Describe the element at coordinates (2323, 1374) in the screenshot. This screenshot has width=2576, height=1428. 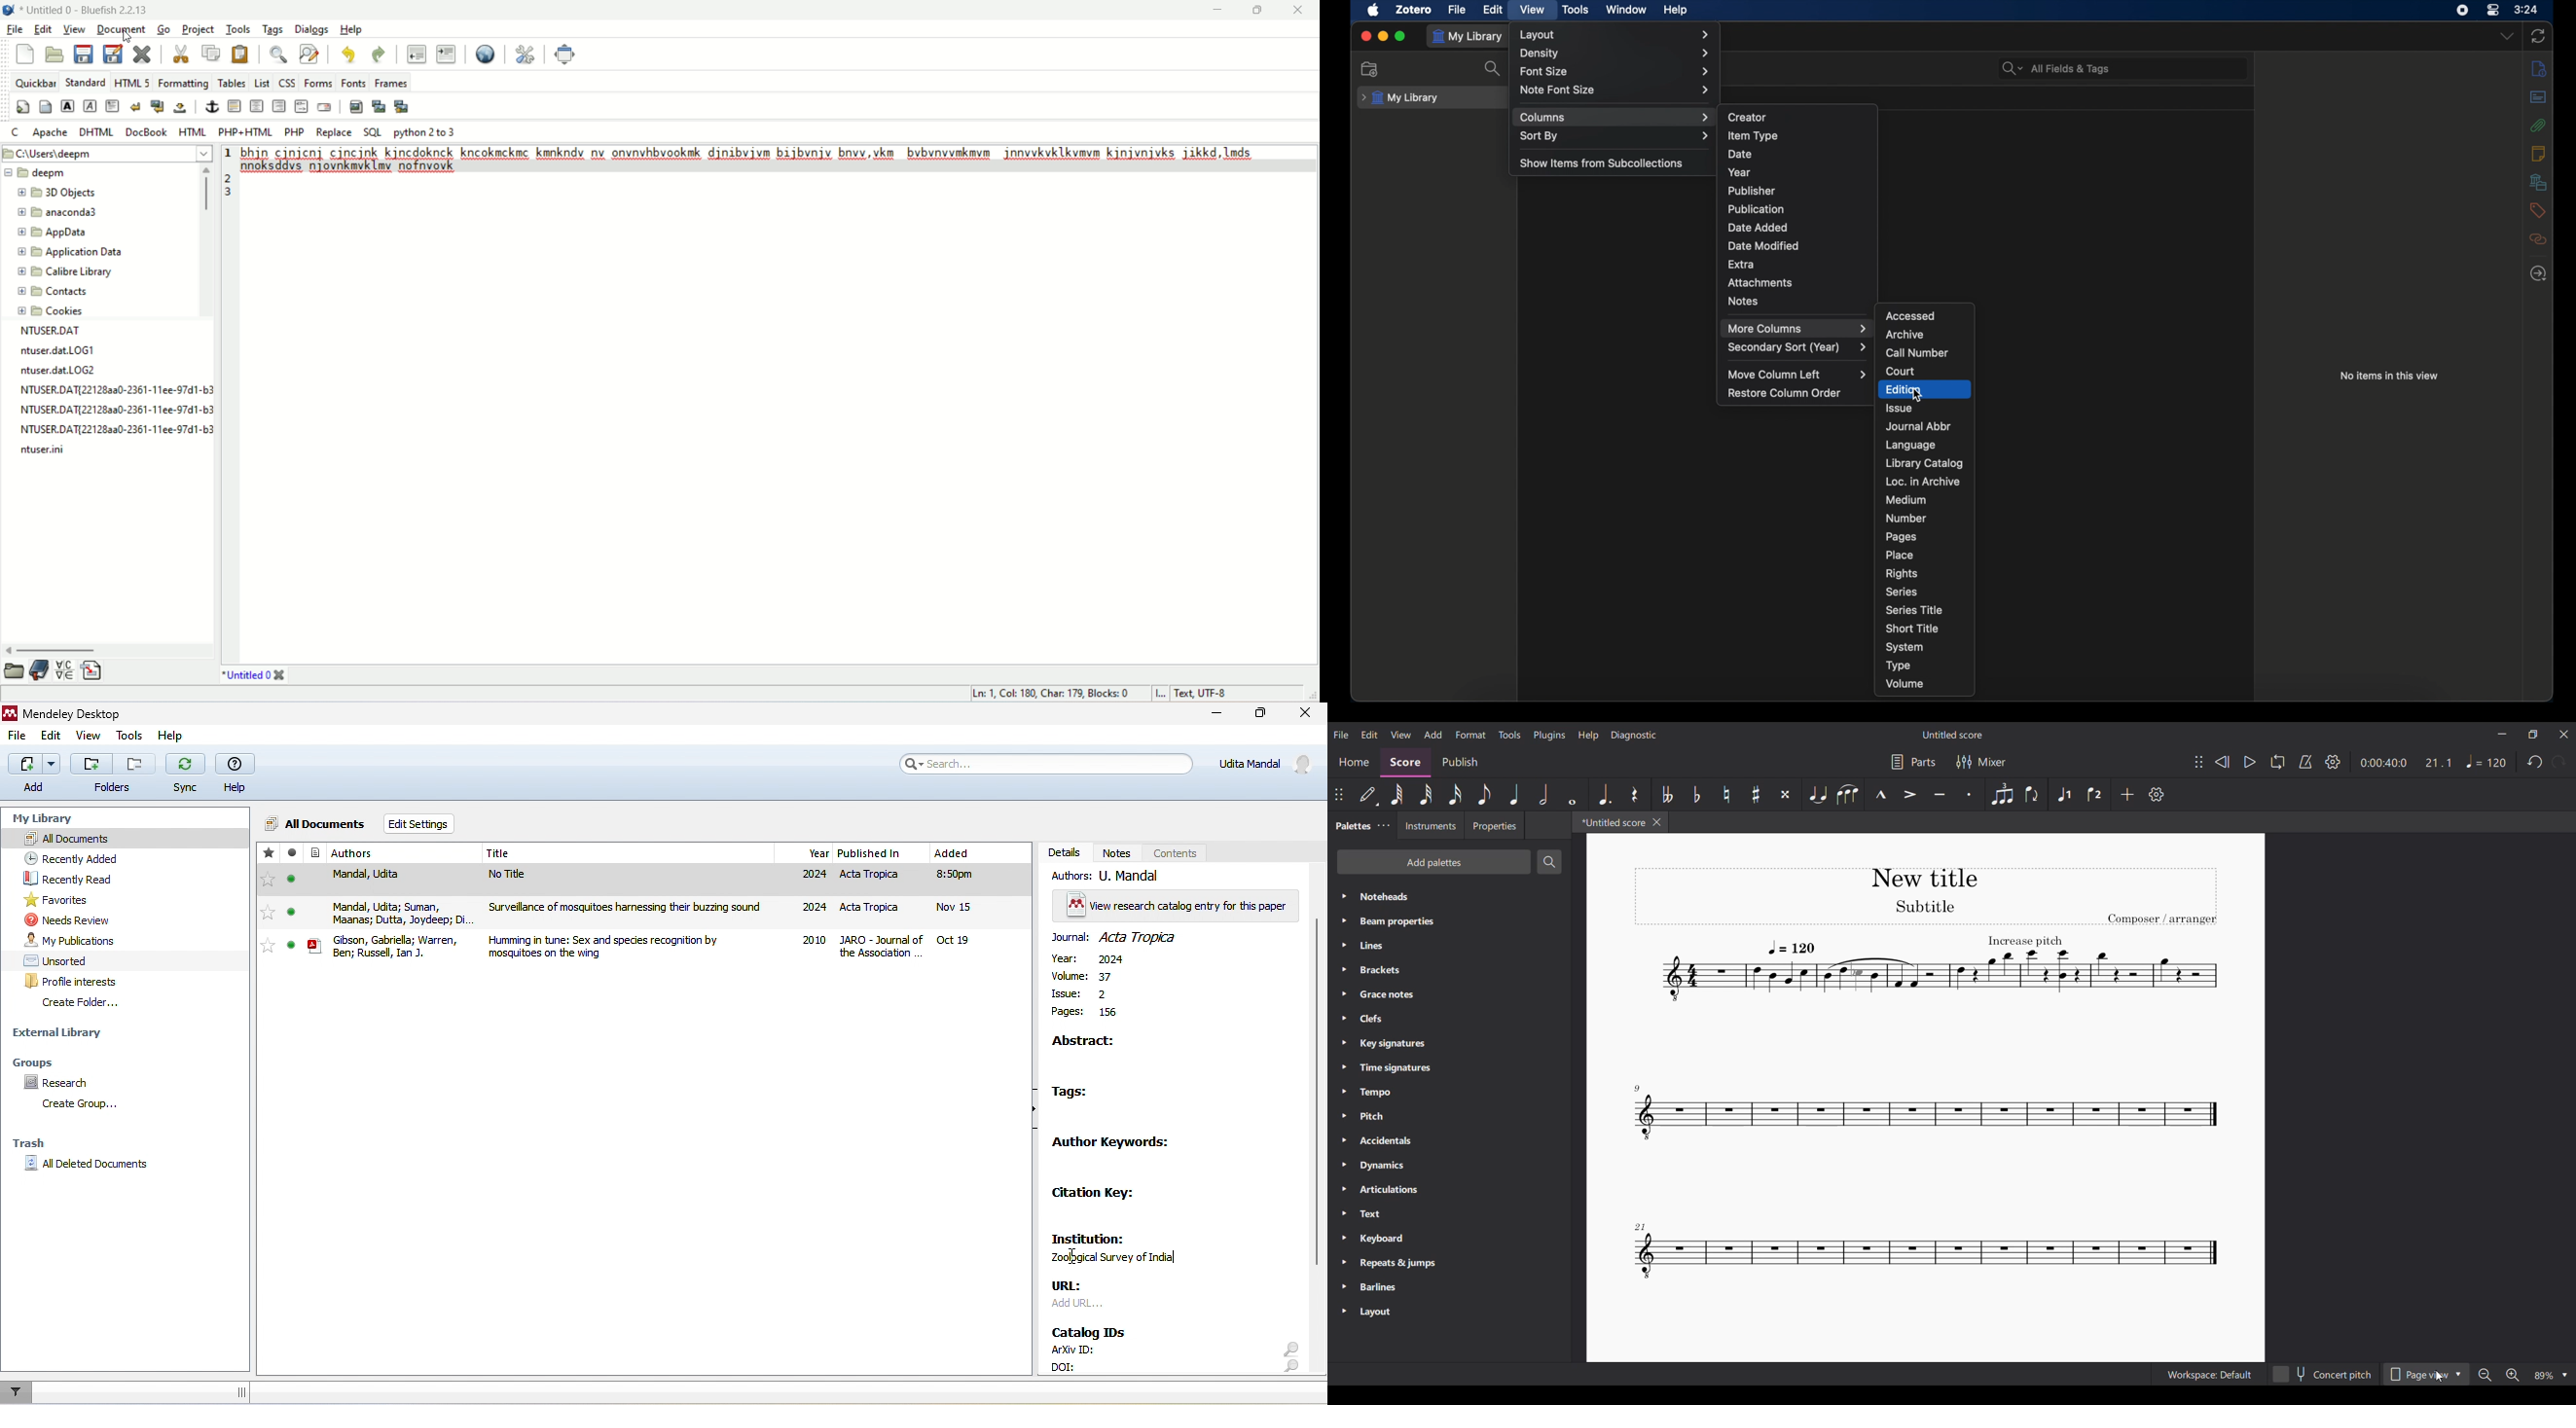
I see `Concert pitch toggle` at that location.